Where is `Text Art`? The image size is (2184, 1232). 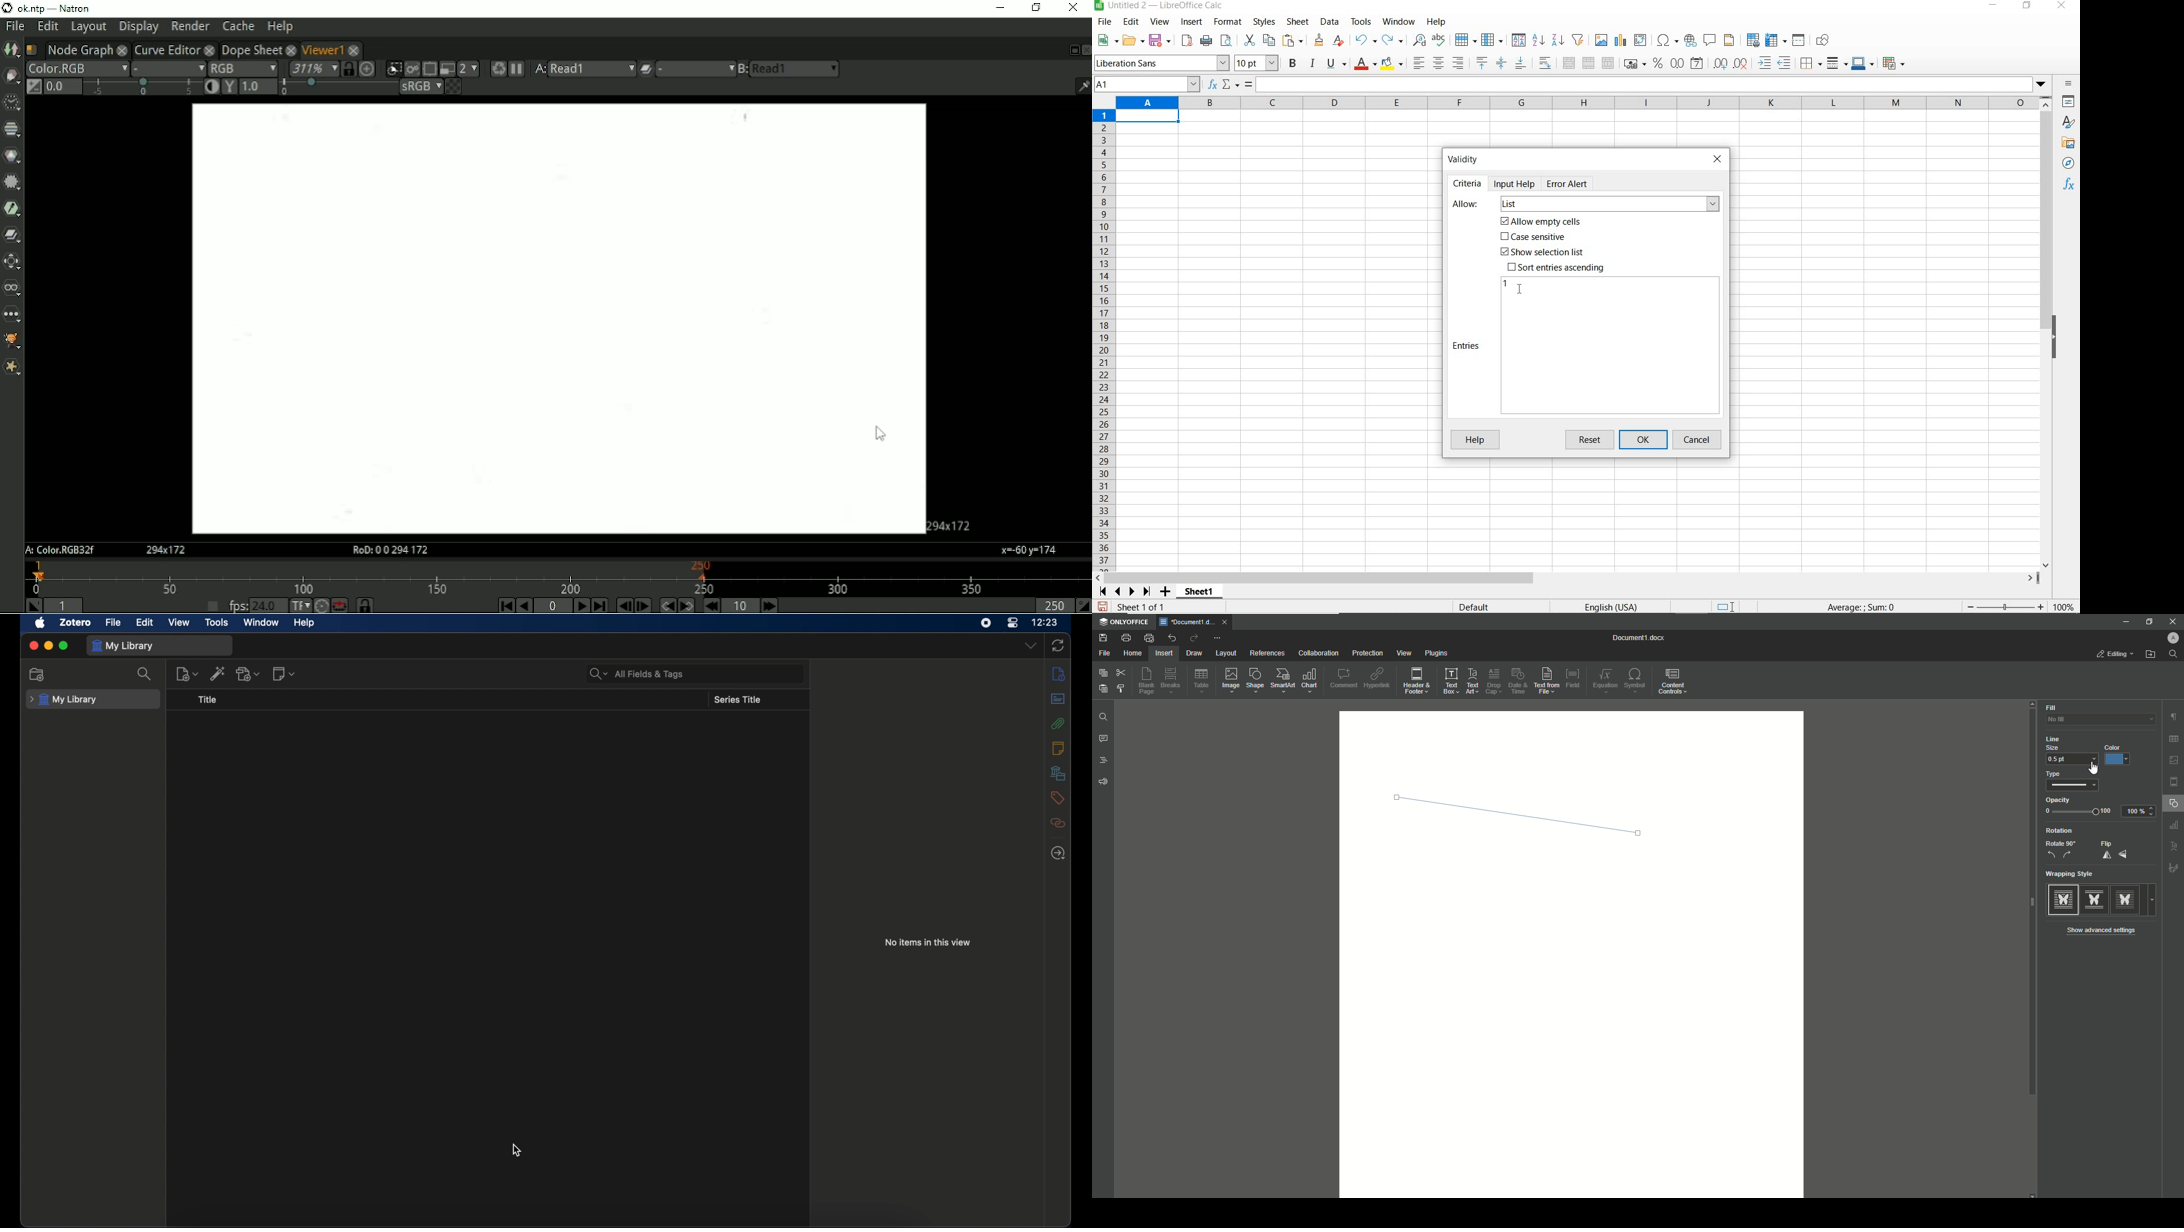 Text Art is located at coordinates (1473, 681).